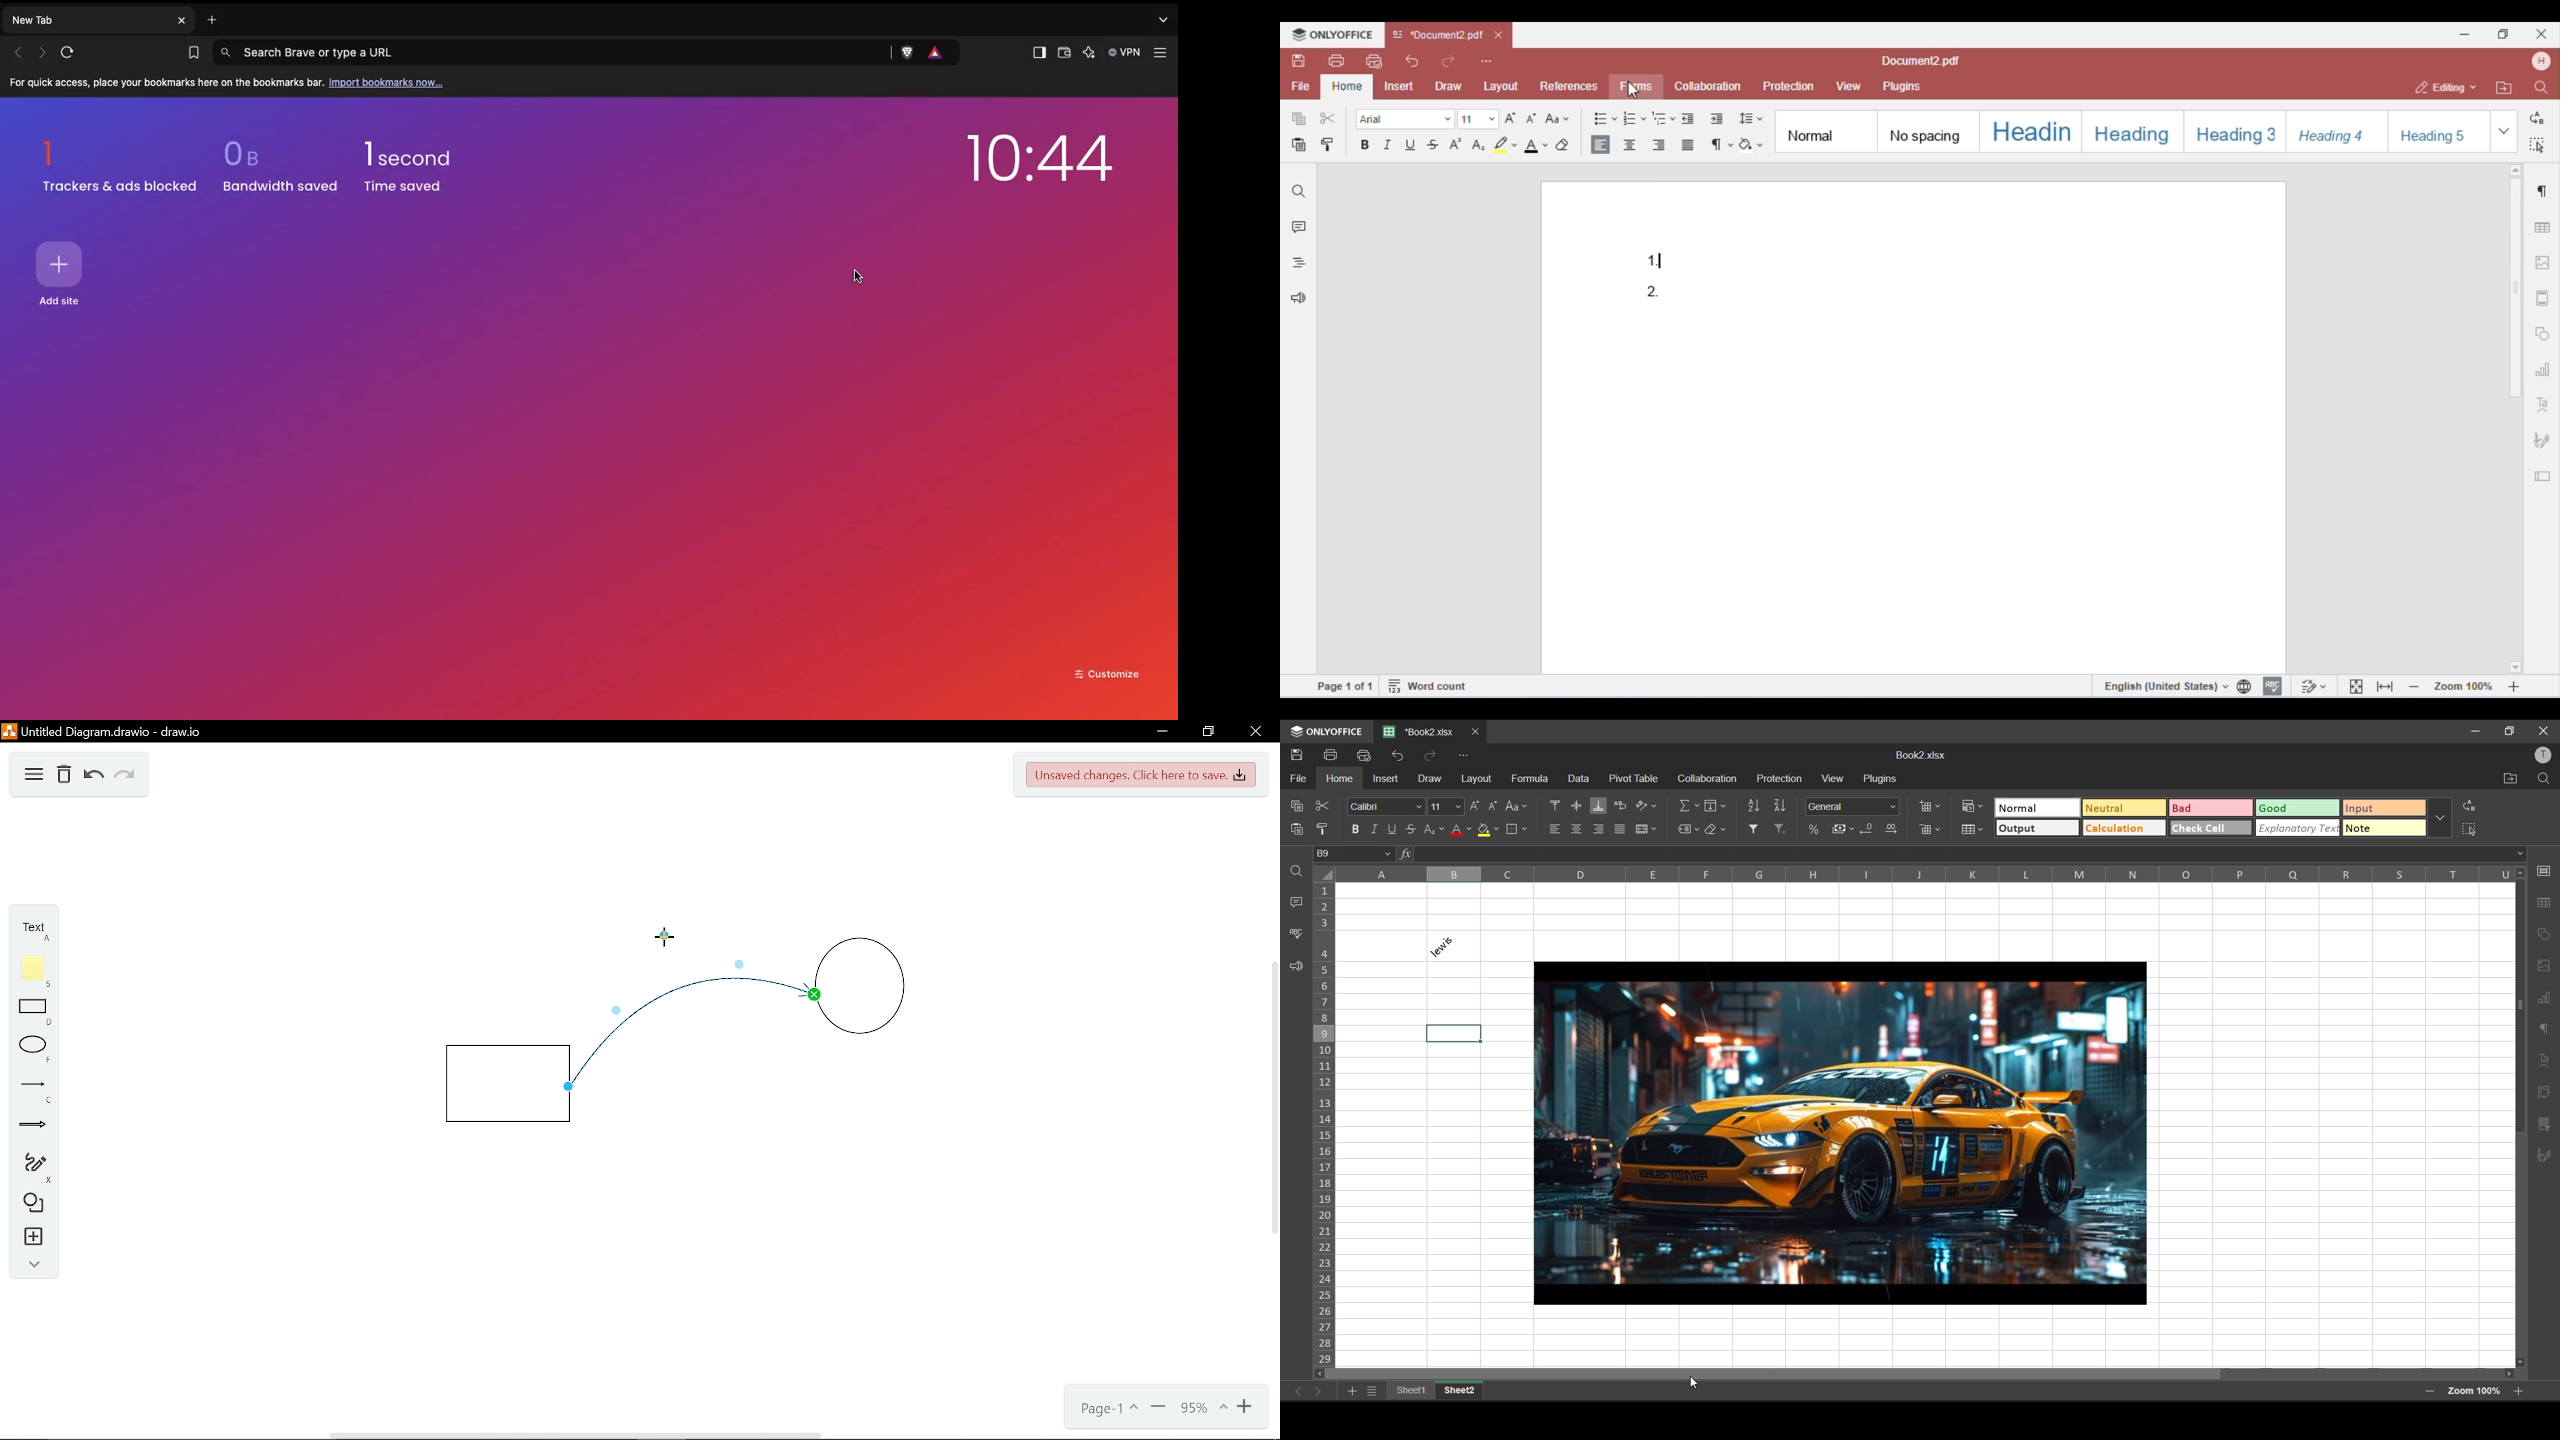  I want to click on add sheet, so click(1371, 1394).